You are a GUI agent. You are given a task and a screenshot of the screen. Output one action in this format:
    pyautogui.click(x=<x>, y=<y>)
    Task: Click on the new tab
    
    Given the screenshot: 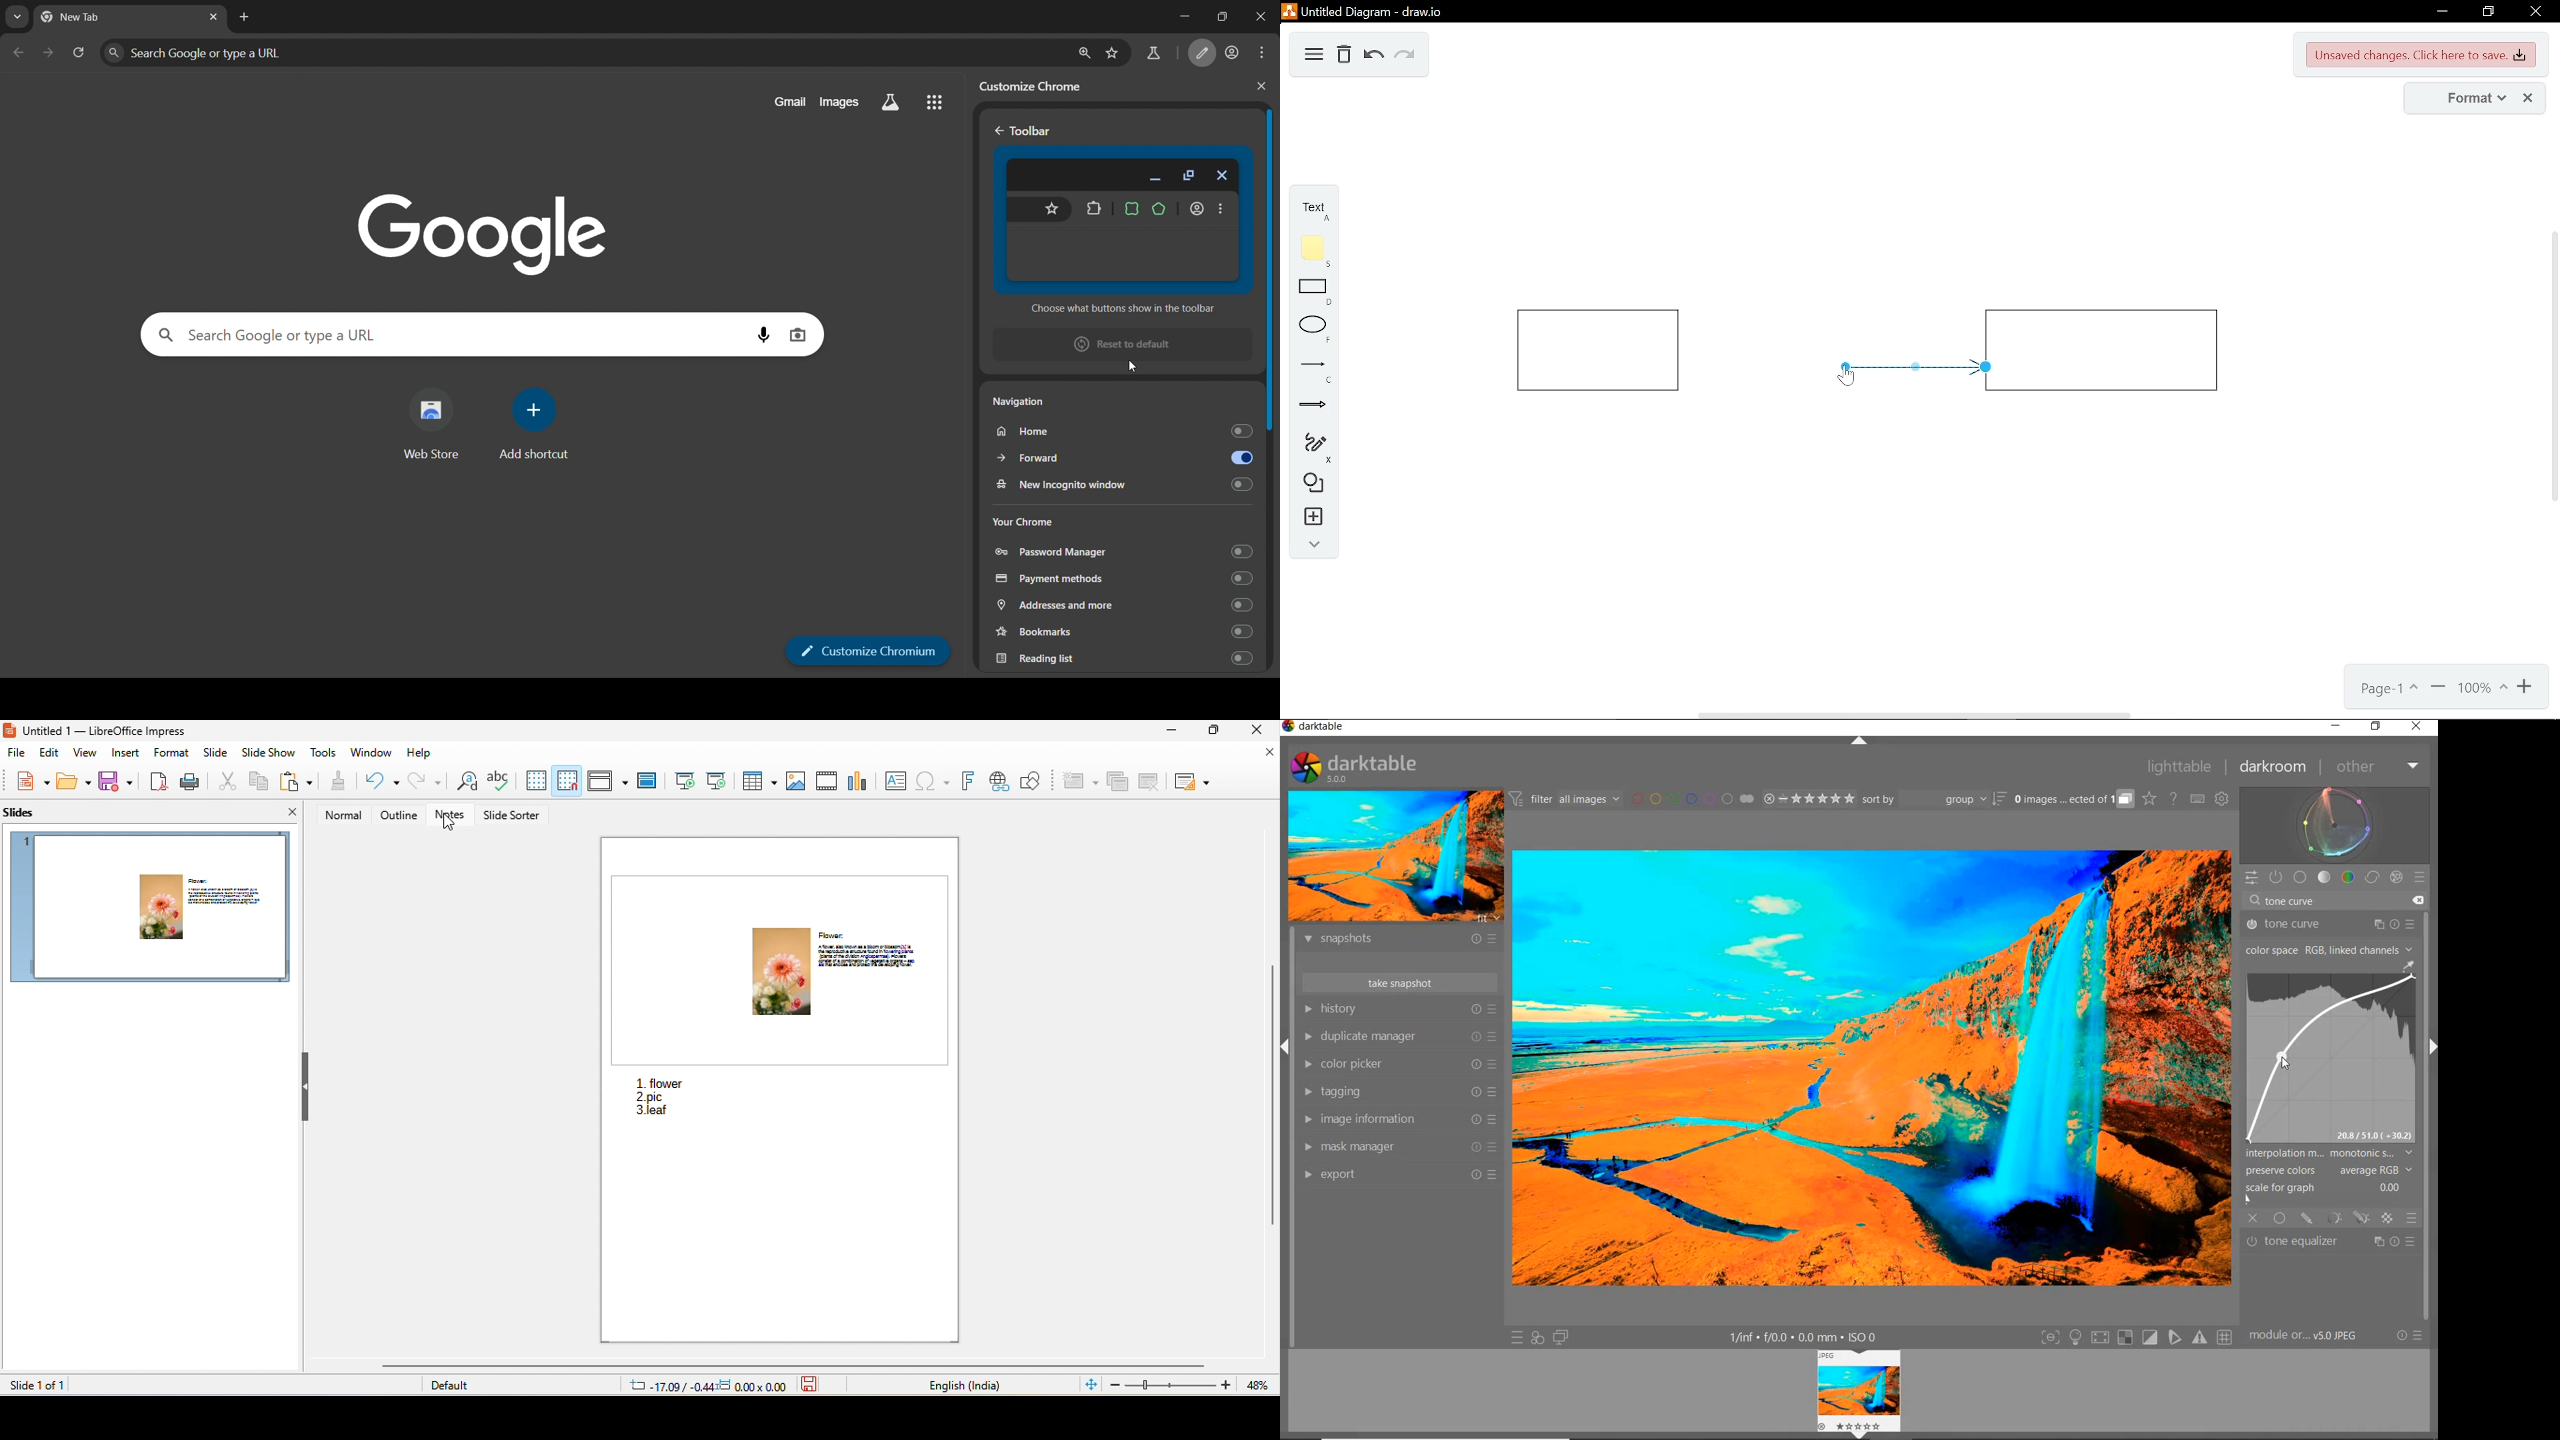 What is the action you would take?
    pyautogui.click(x=245, y=16)
    